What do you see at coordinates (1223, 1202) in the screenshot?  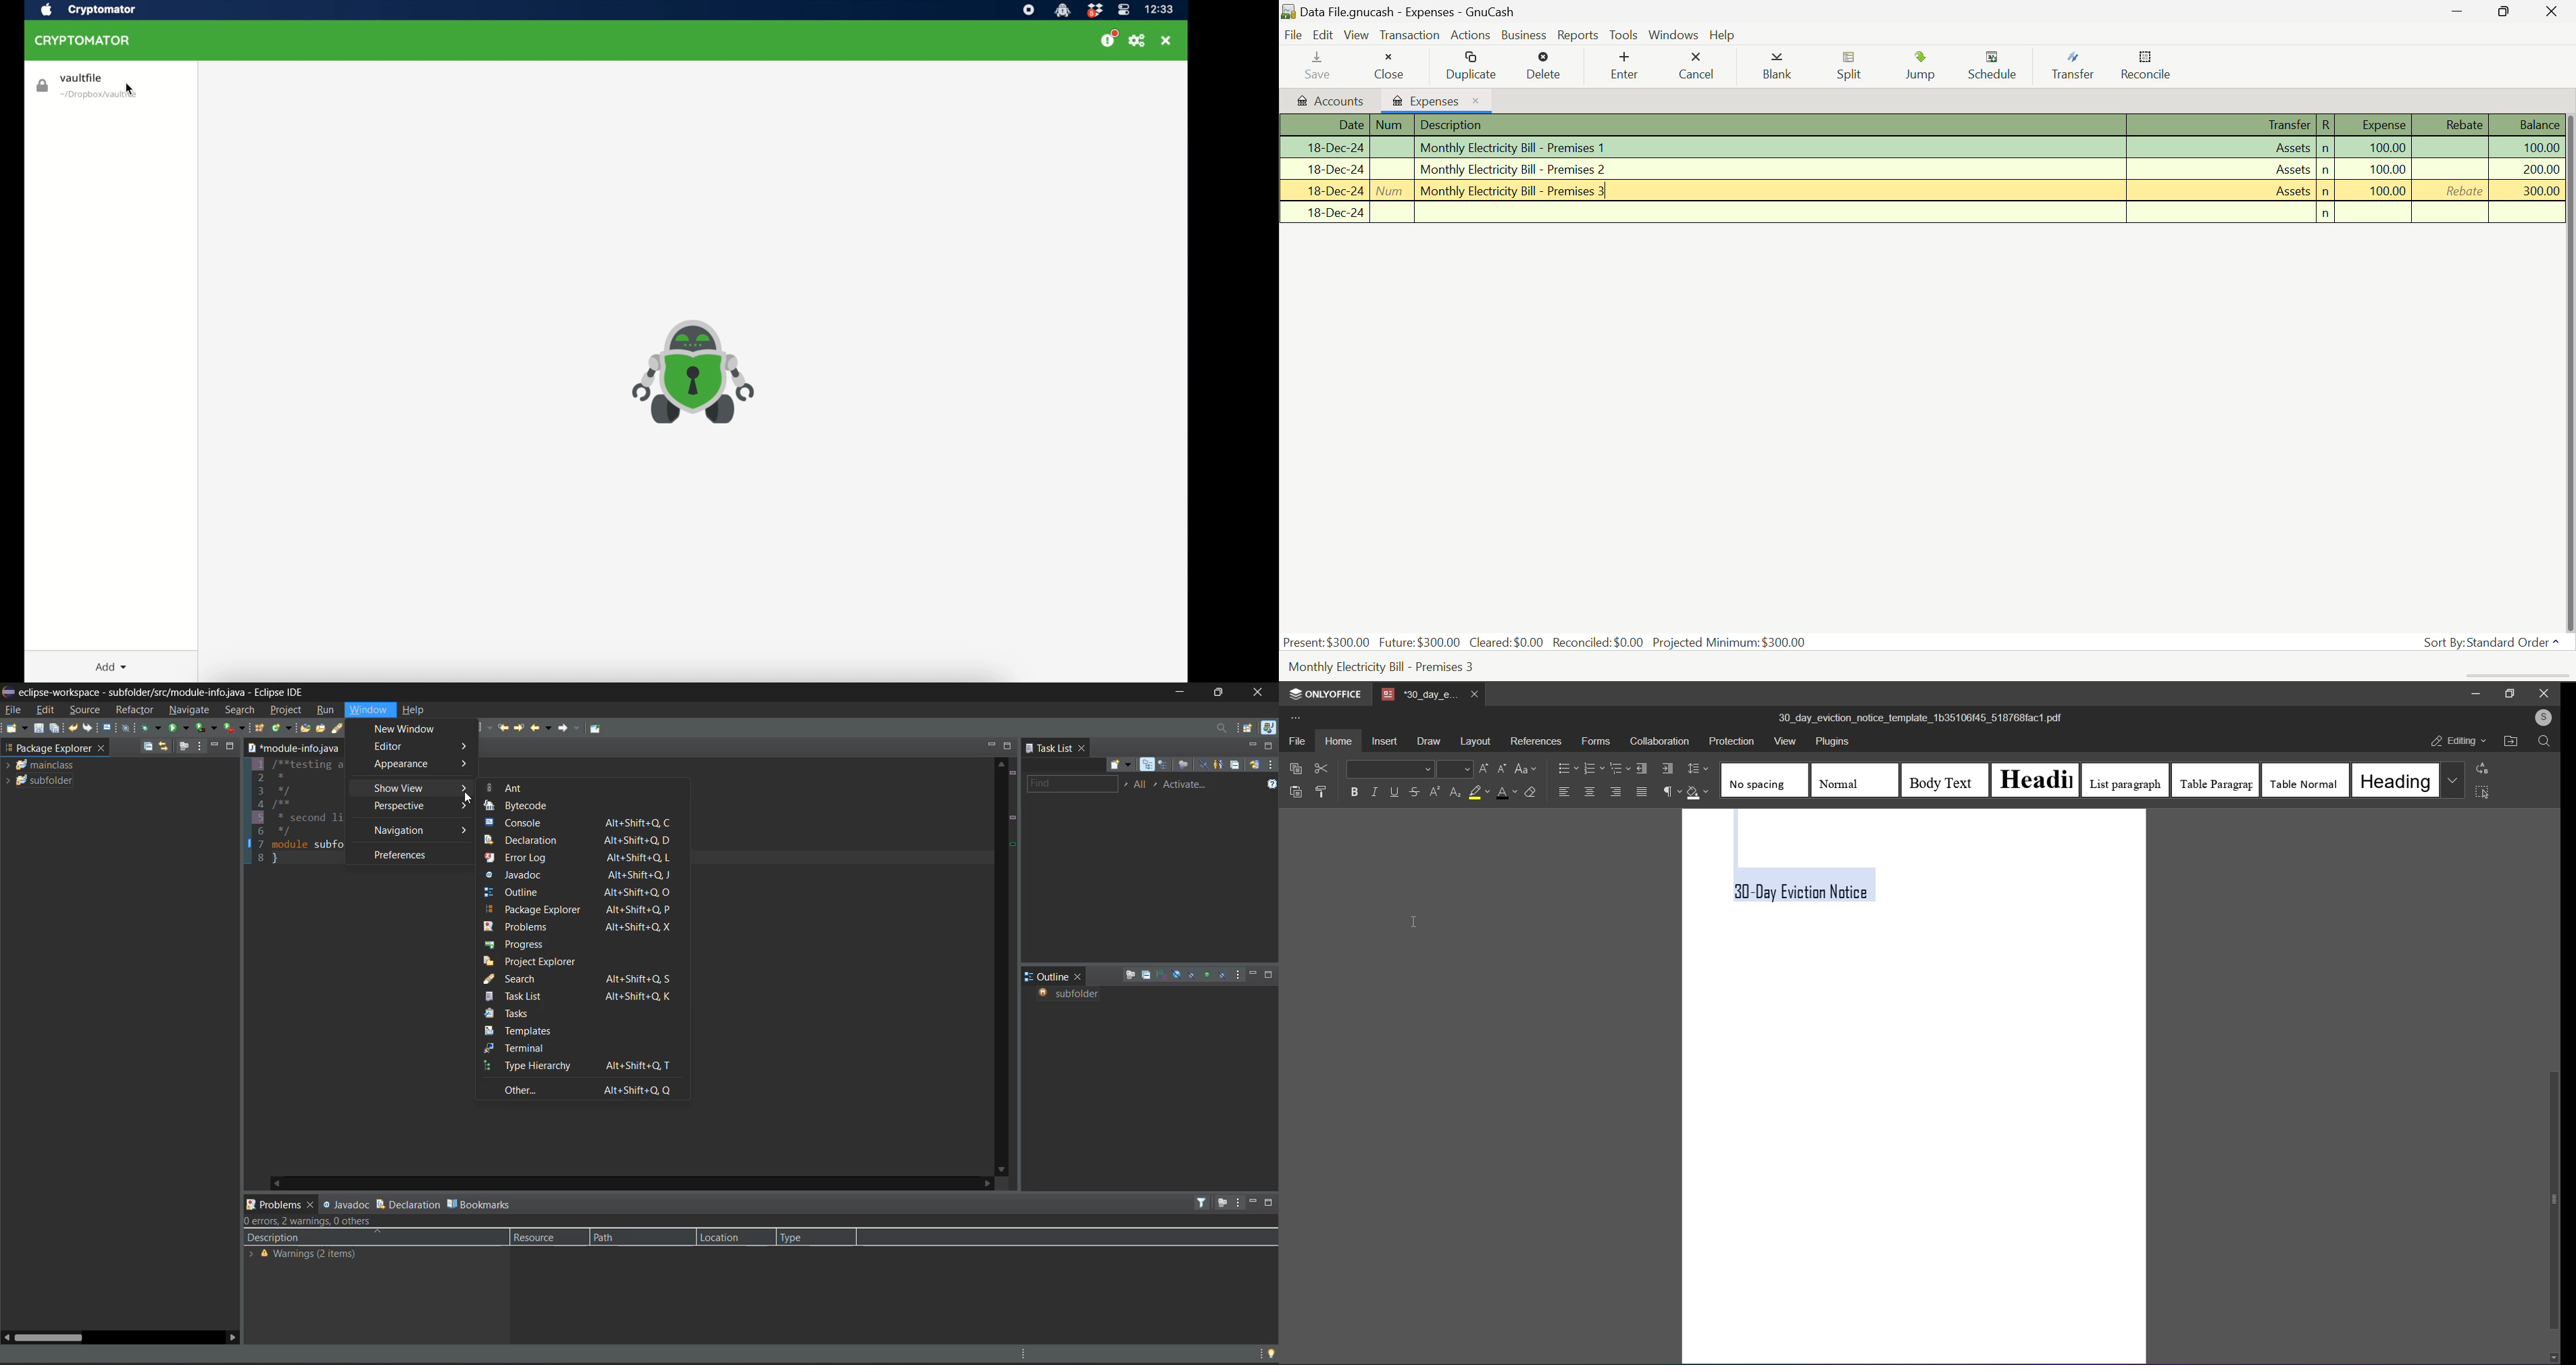 I see `focus on active task` at bounding box center [1223, 1202].